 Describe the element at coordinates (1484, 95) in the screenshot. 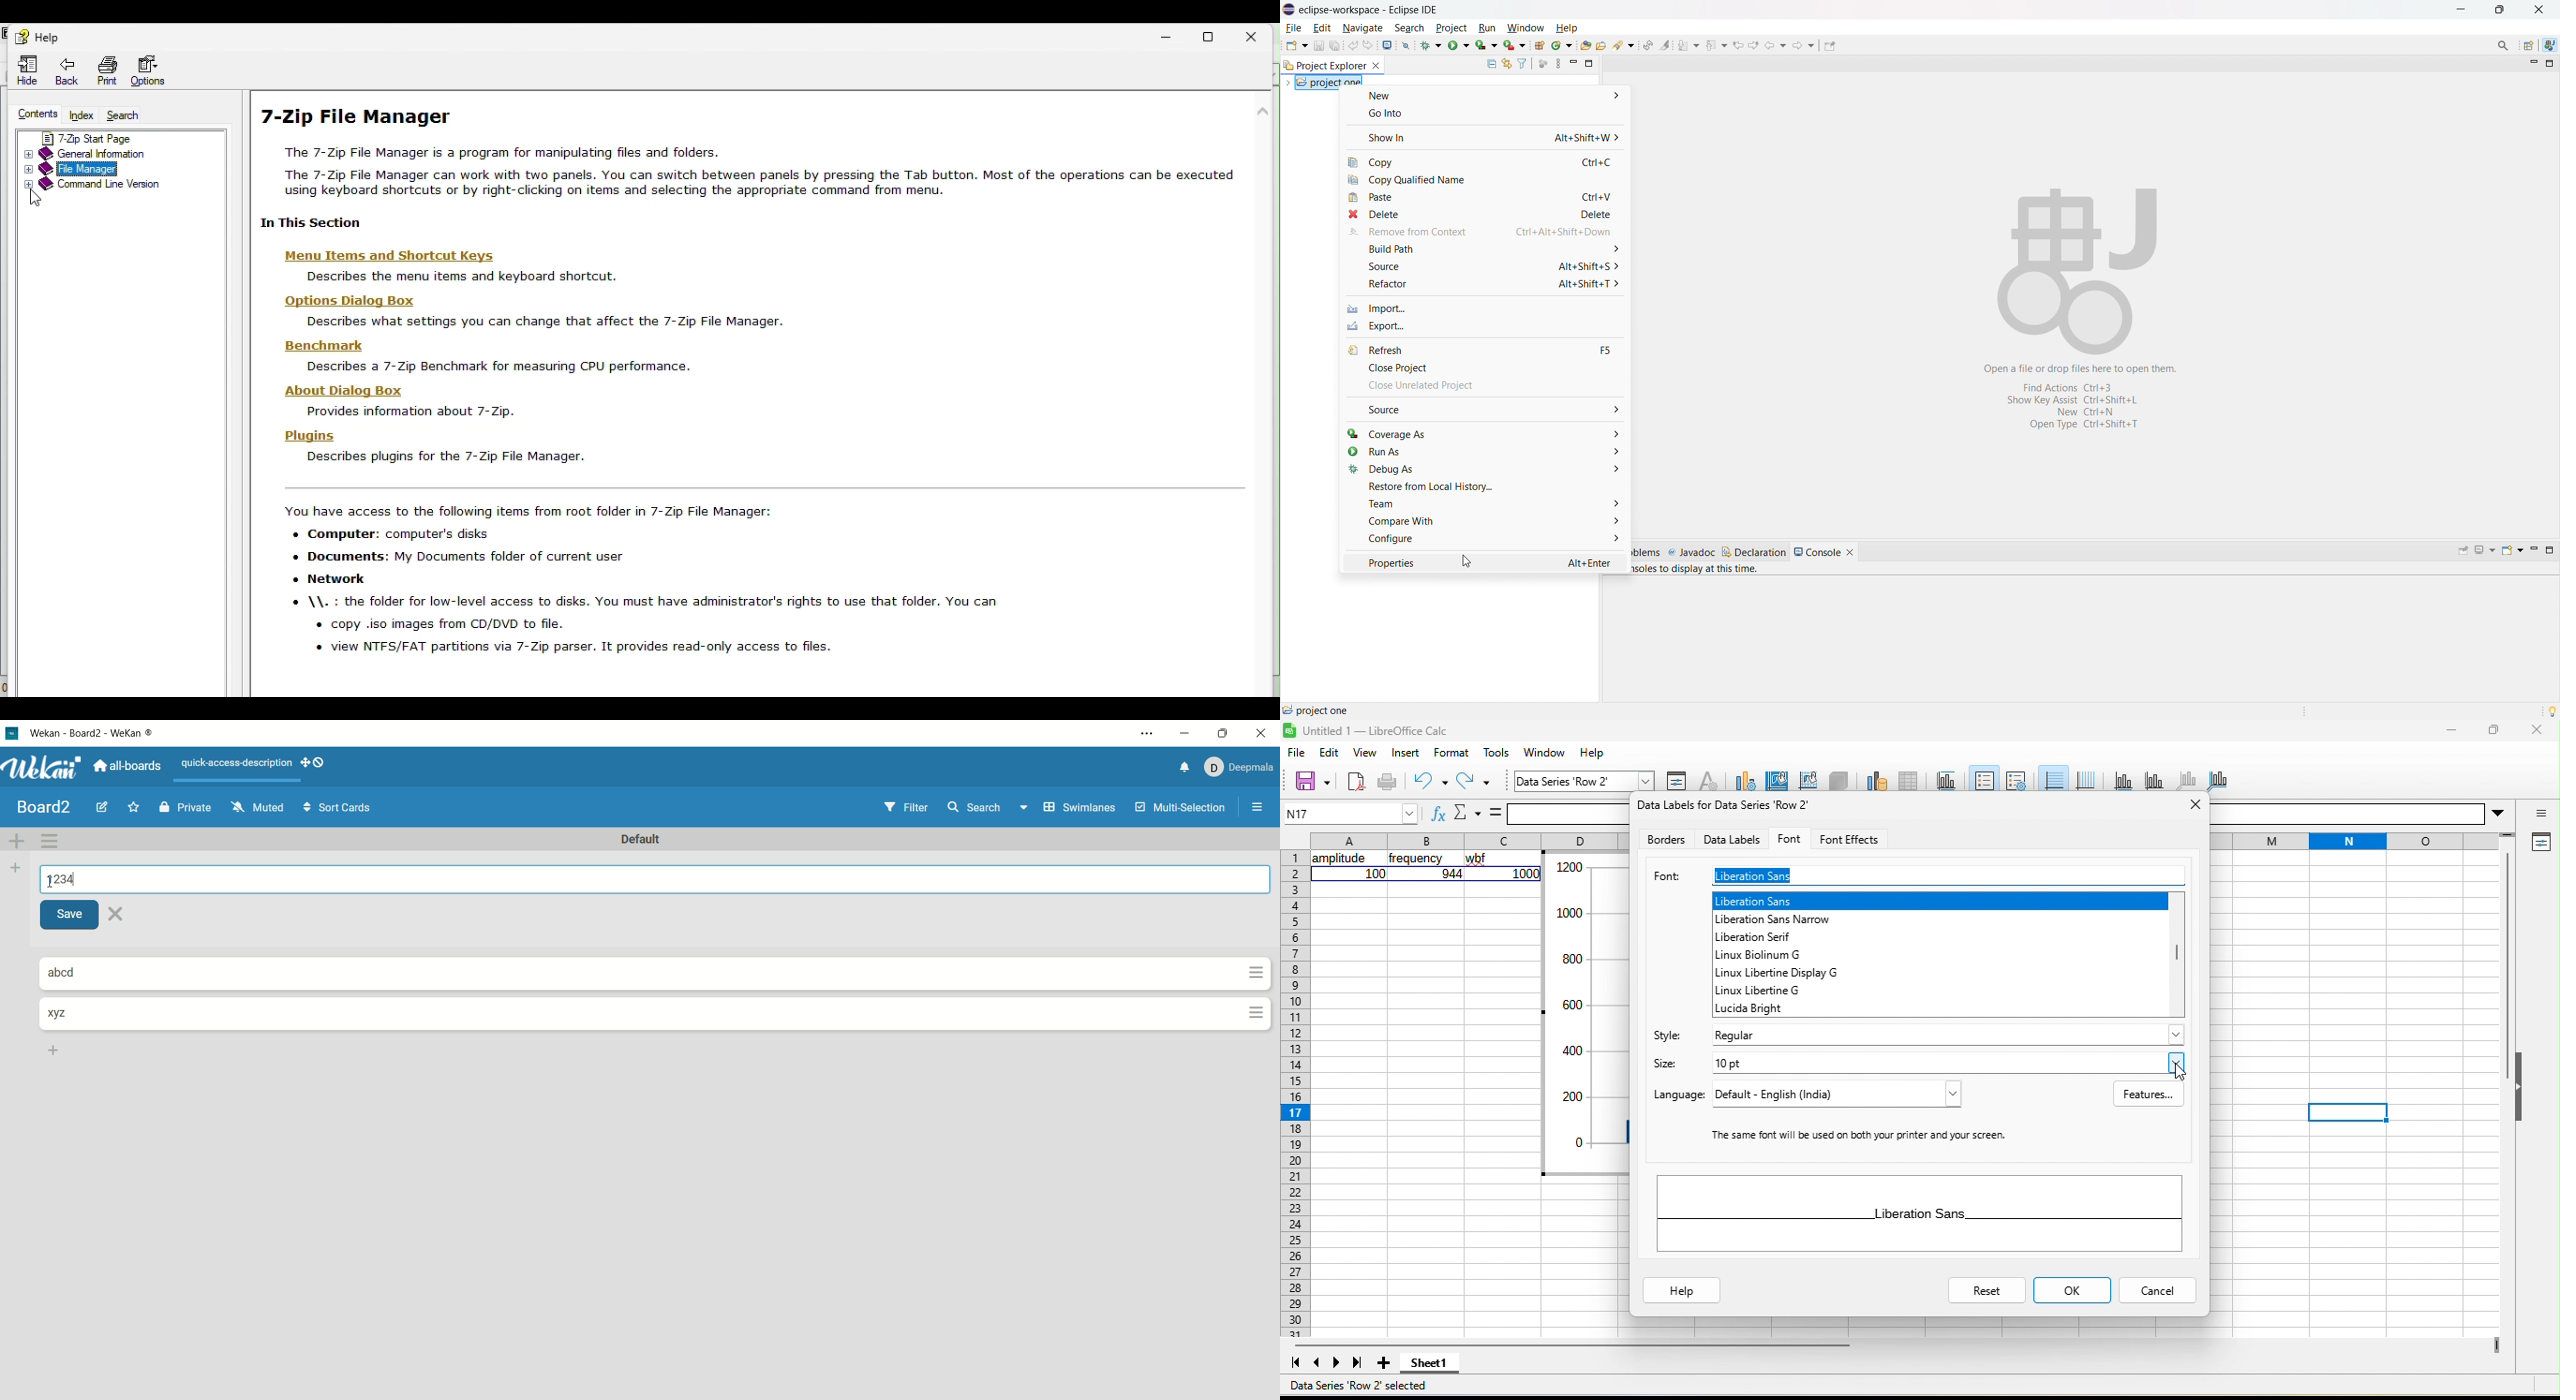

I see `new` at that location.